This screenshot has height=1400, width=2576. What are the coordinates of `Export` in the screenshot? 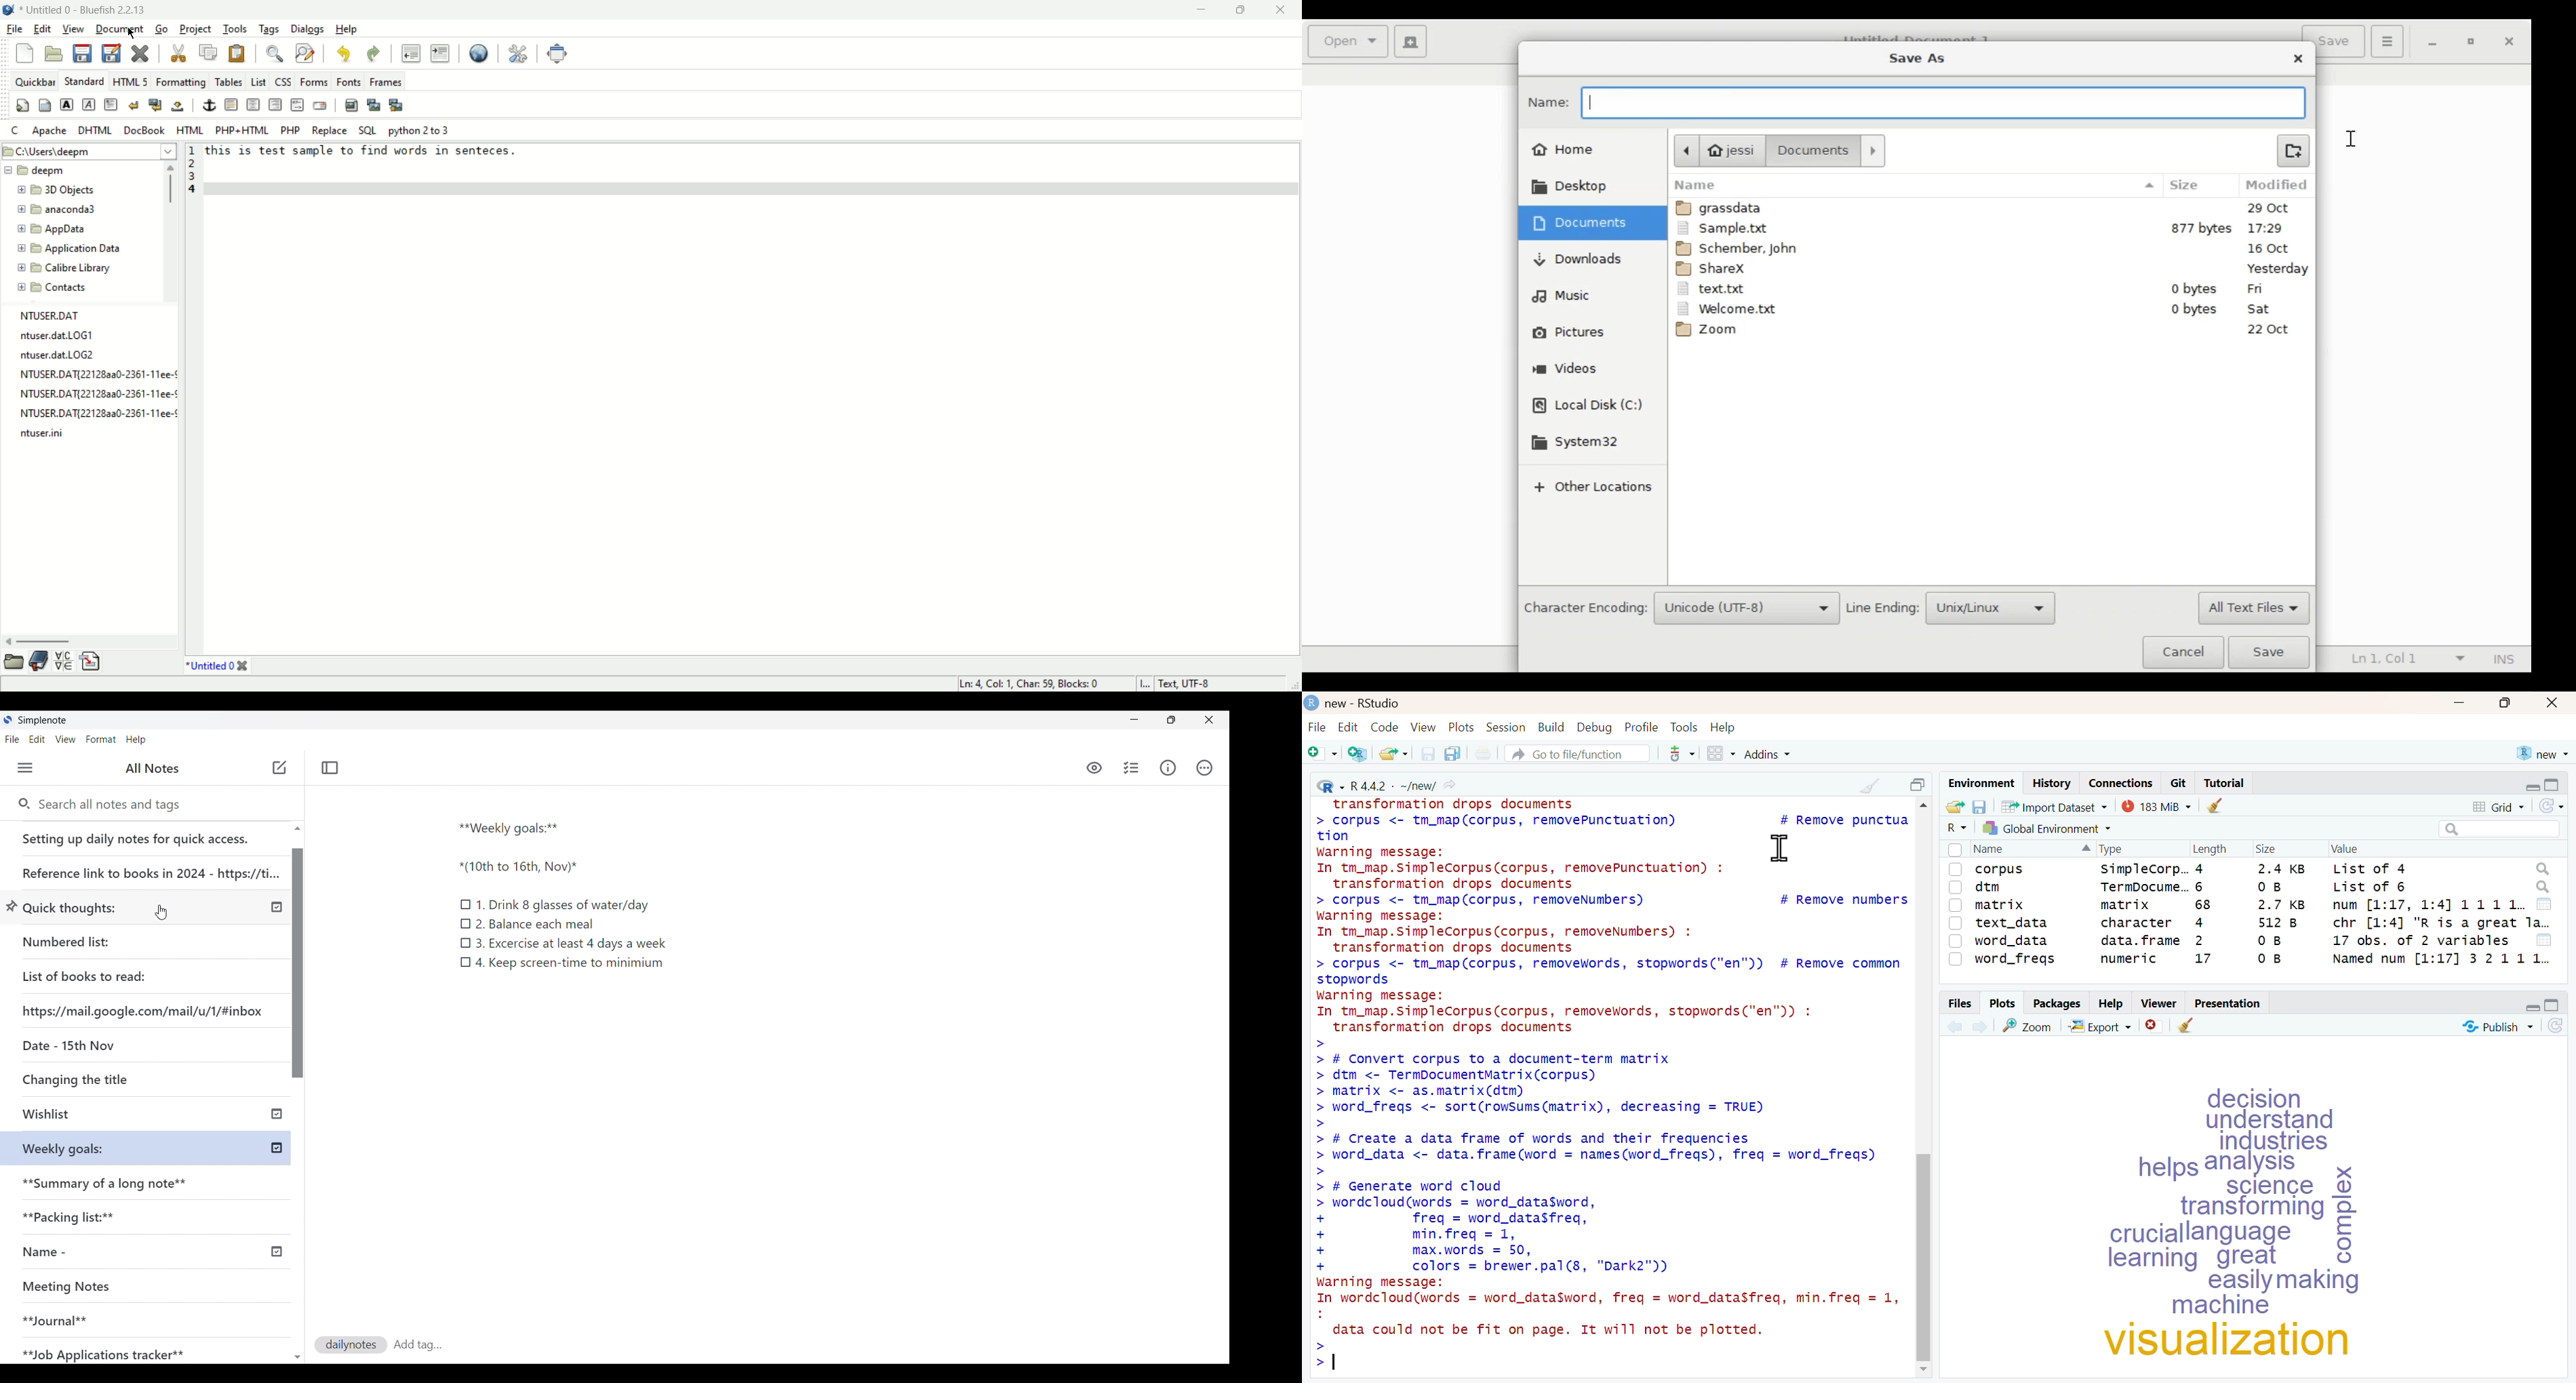 It's located at (2102, 1026).